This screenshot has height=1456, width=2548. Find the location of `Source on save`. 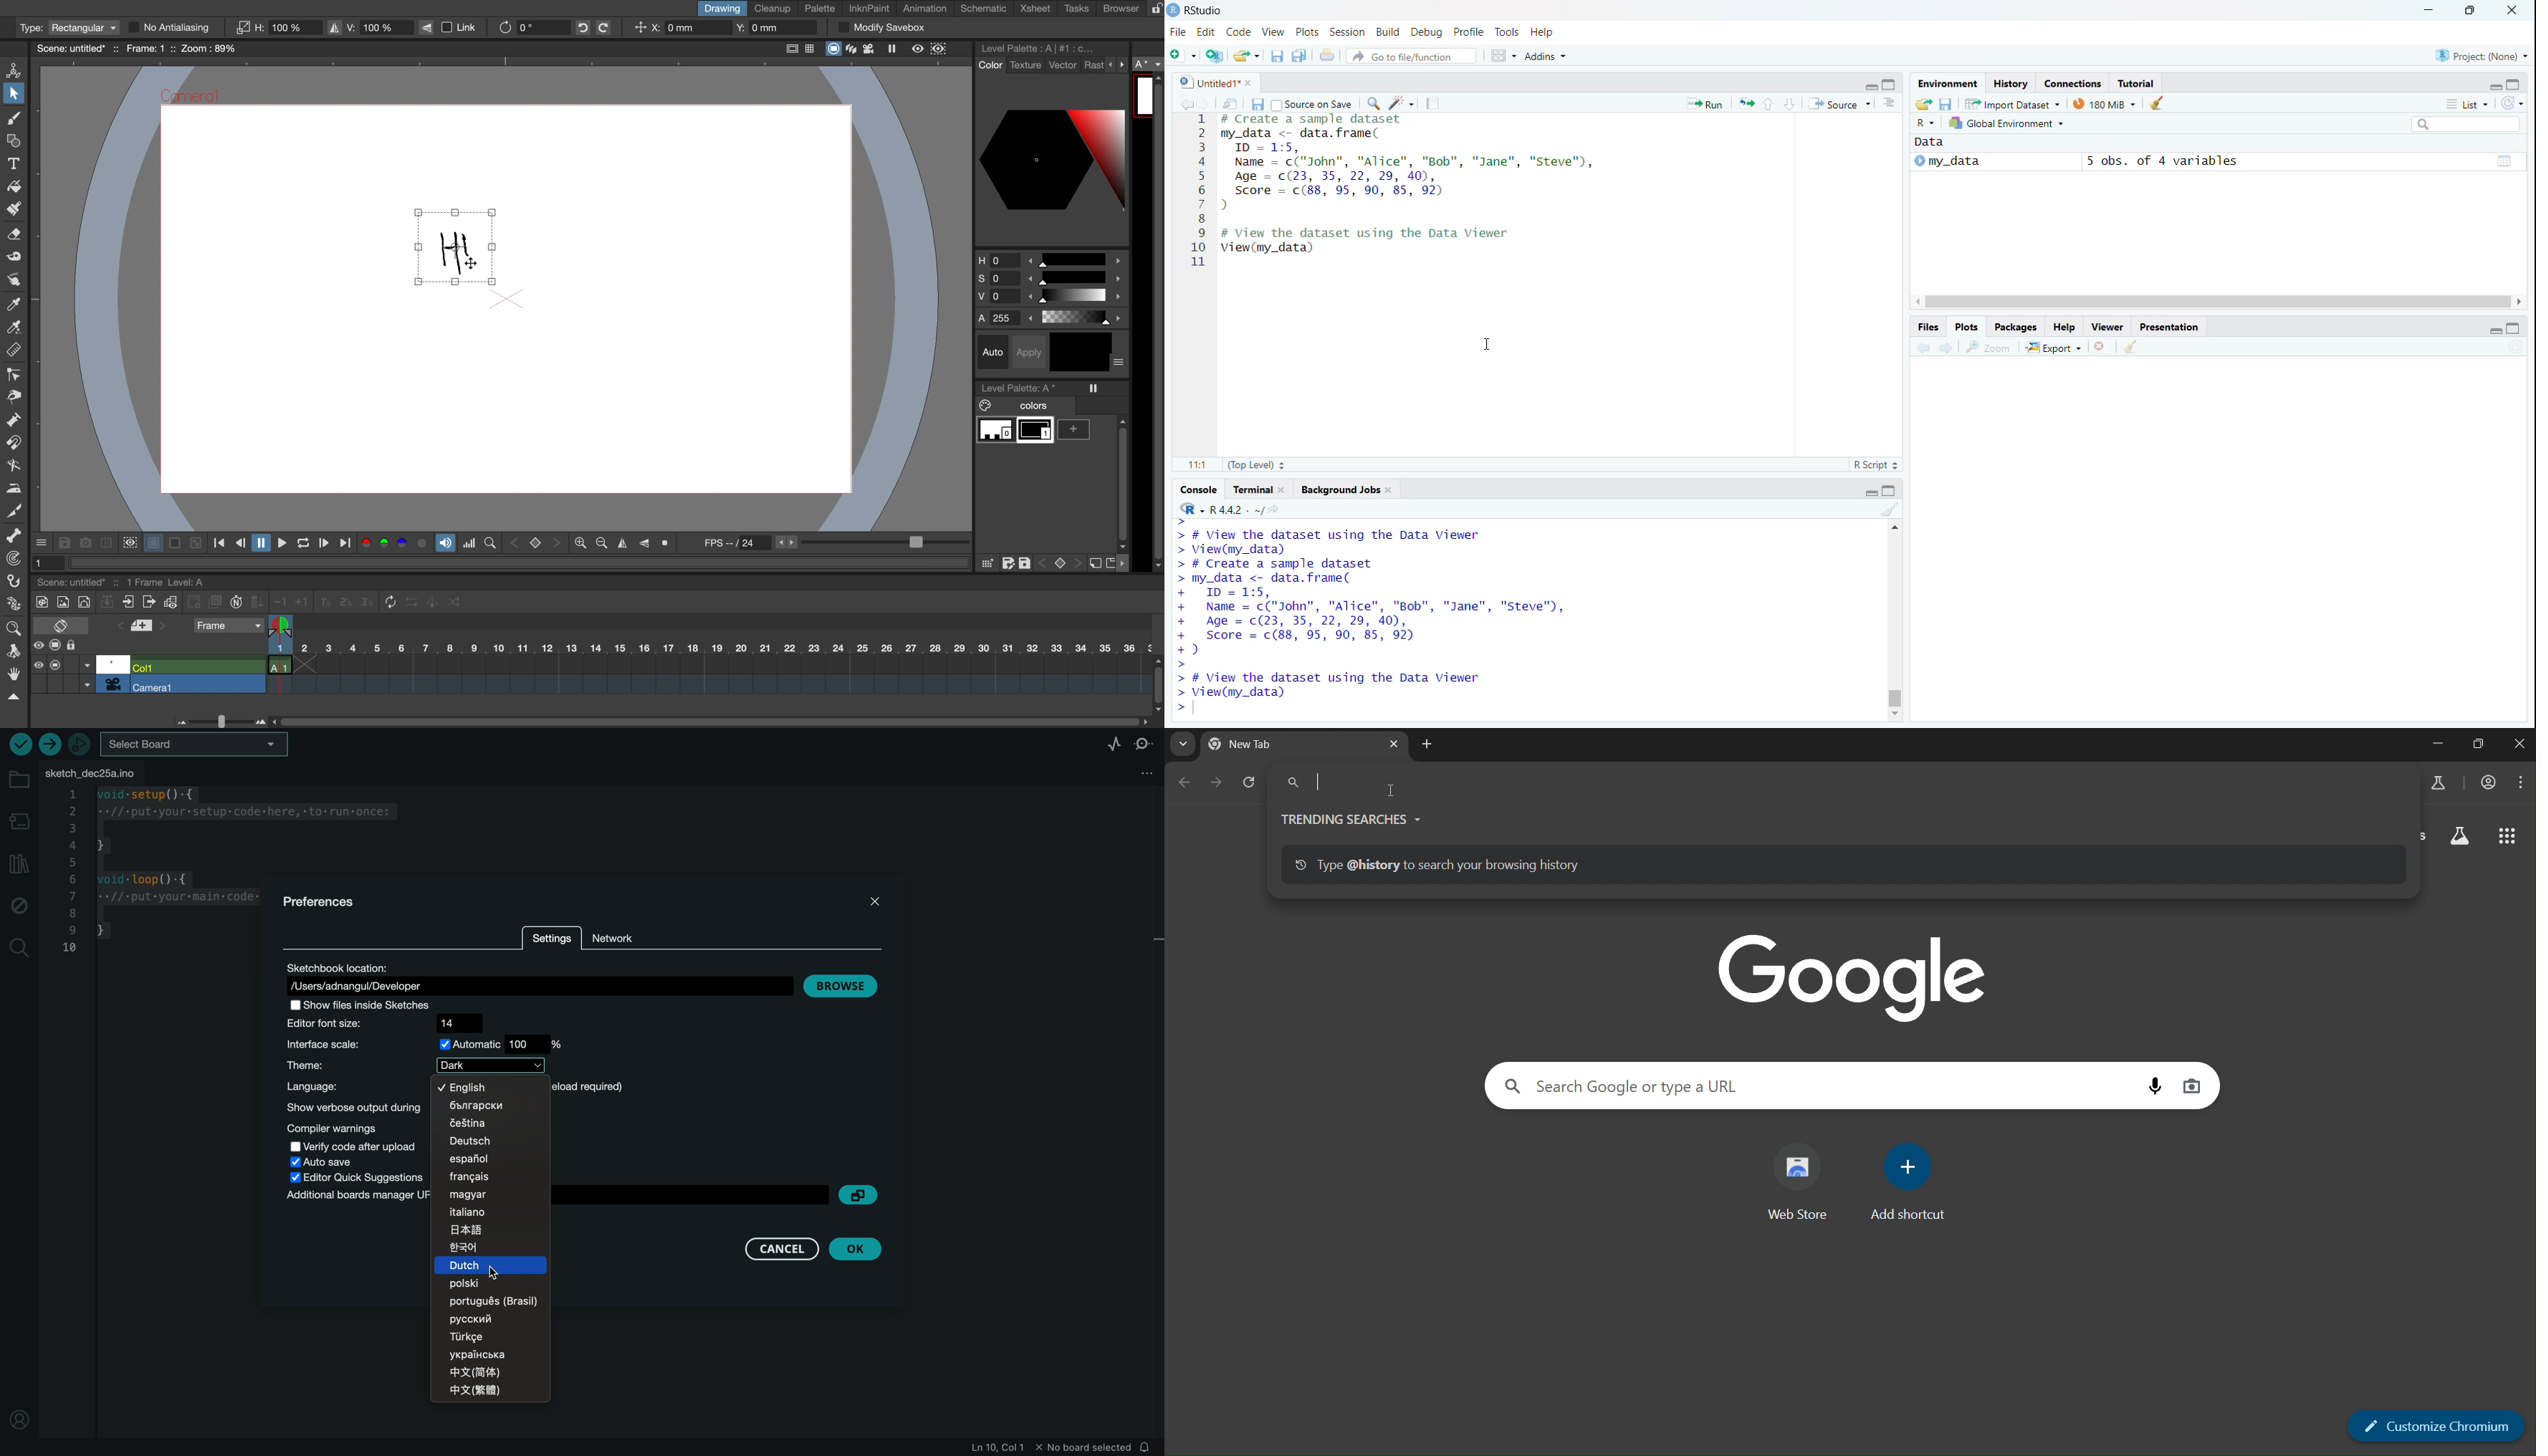

Source on save is located at coordinates (1311, 104).